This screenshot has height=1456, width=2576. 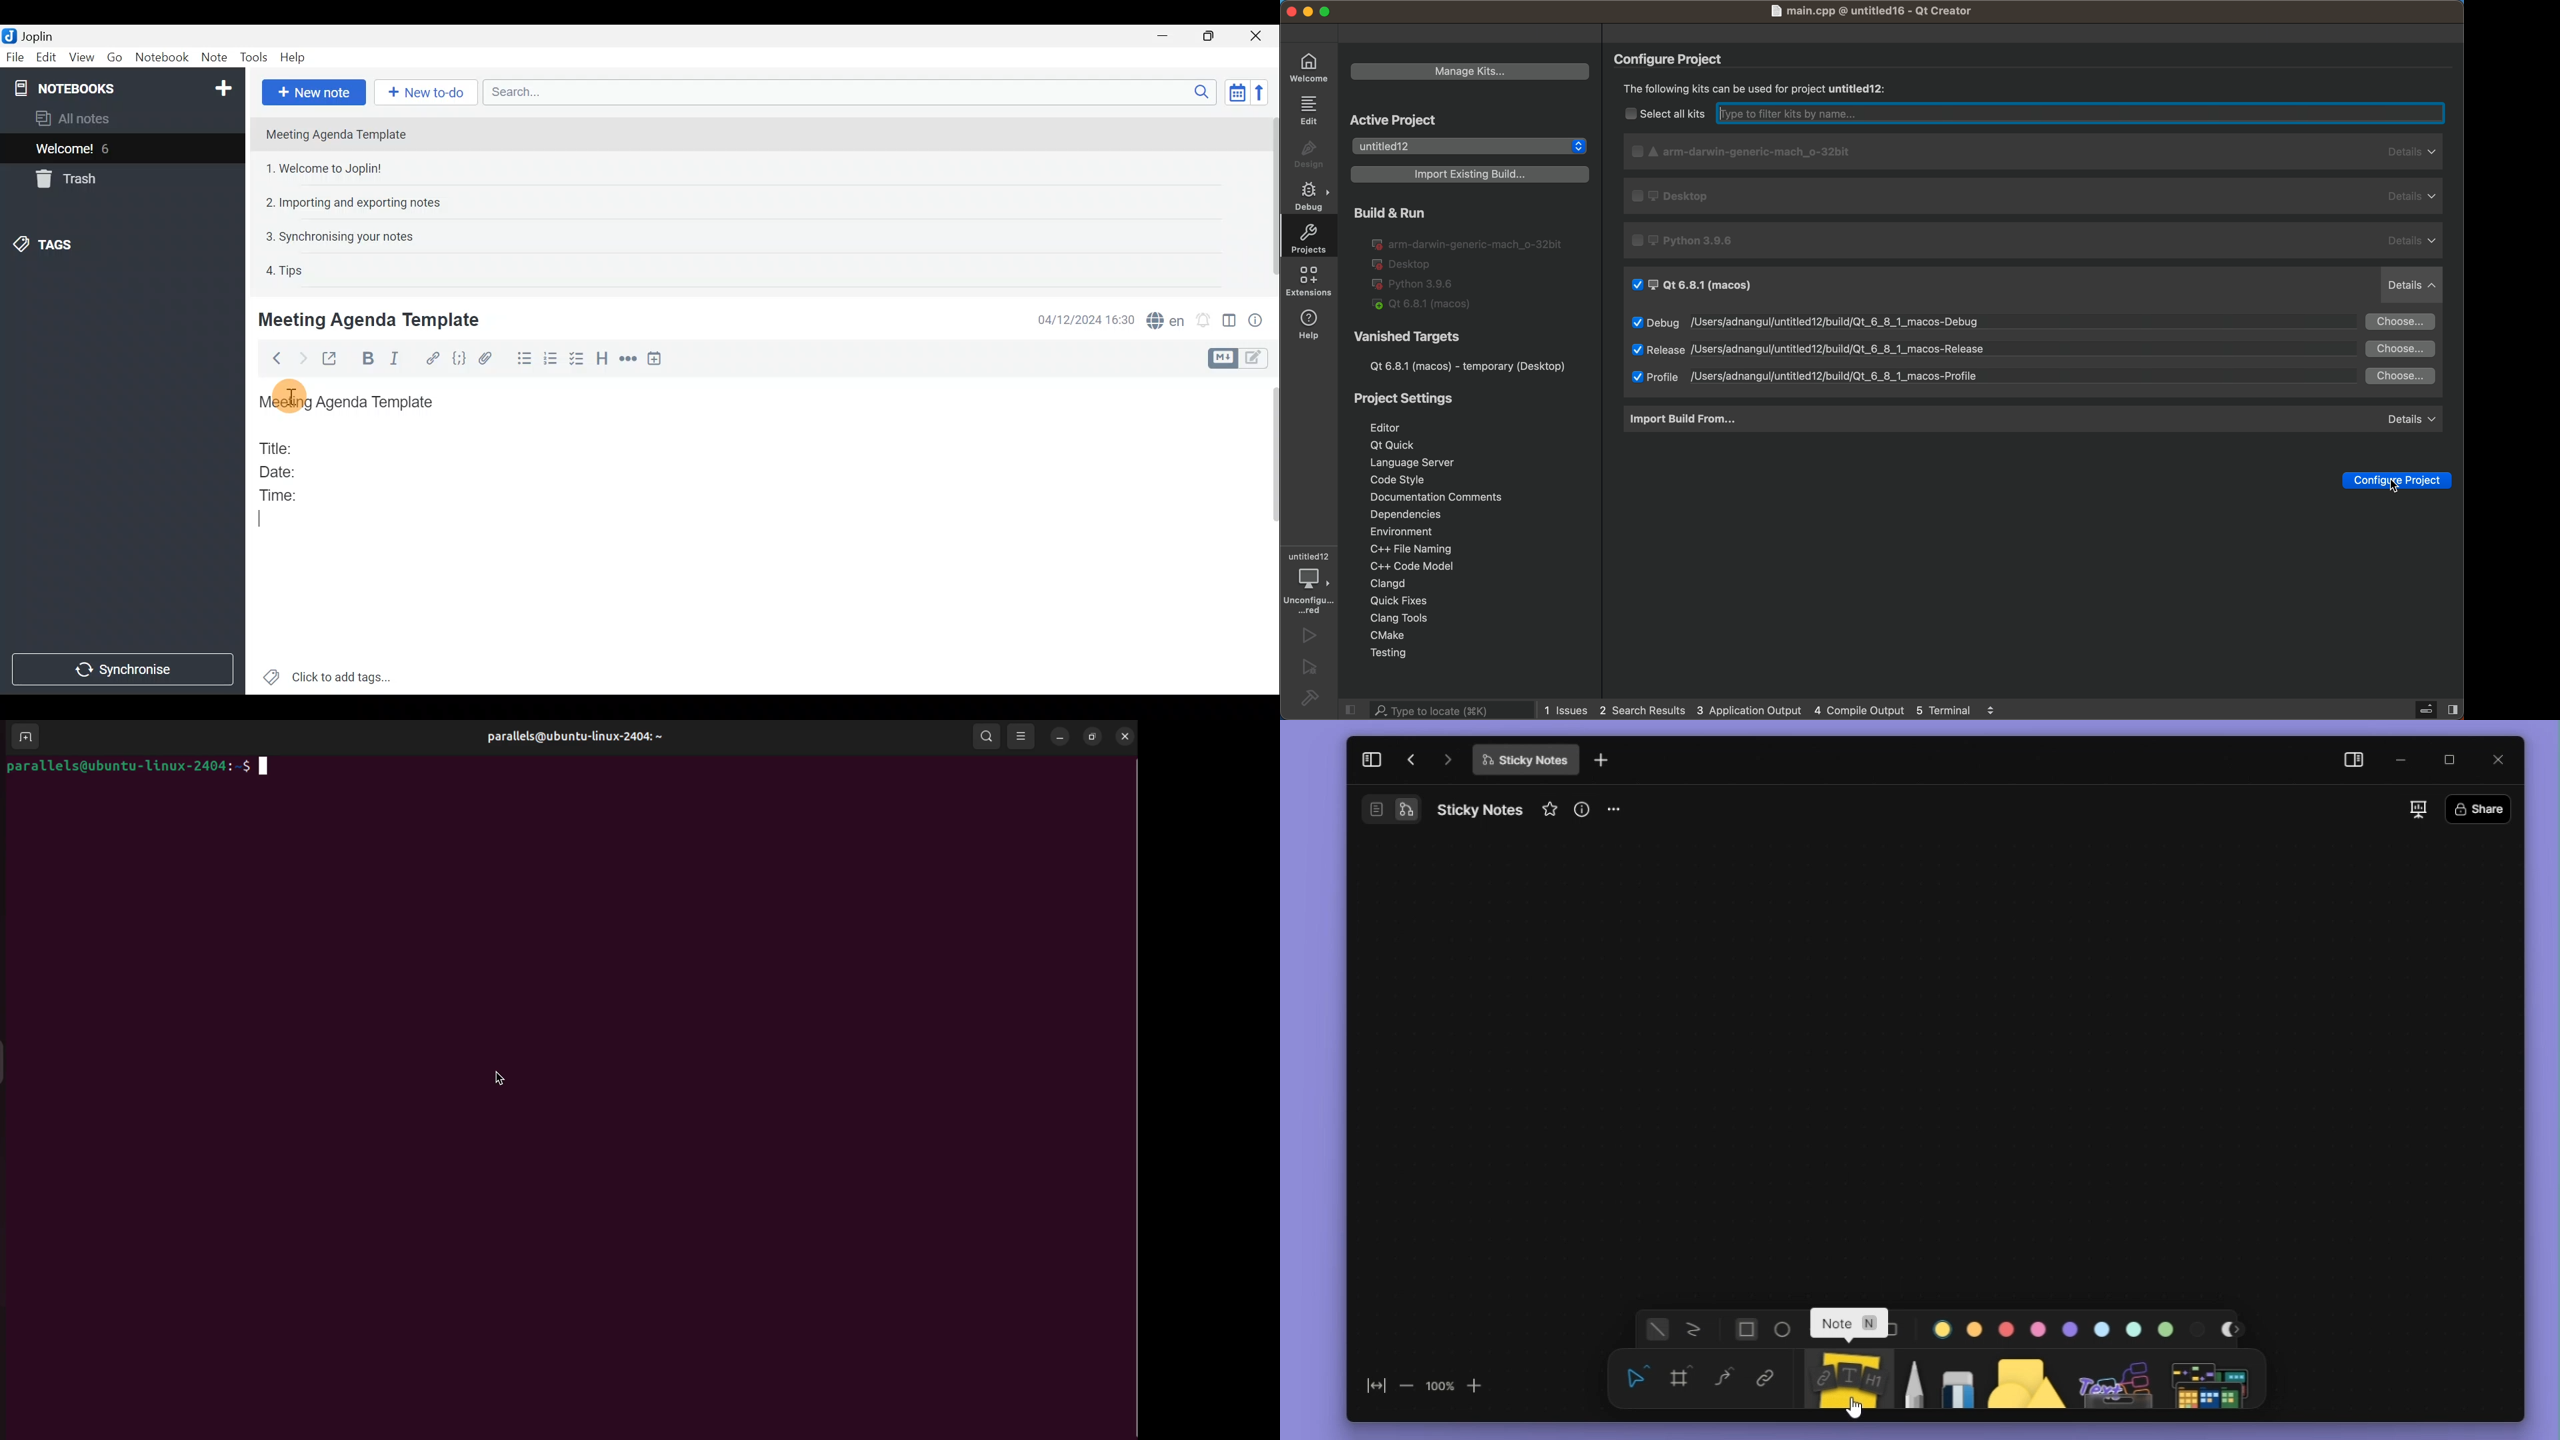 I want to click on Cursor, so click(x=261, y=520).